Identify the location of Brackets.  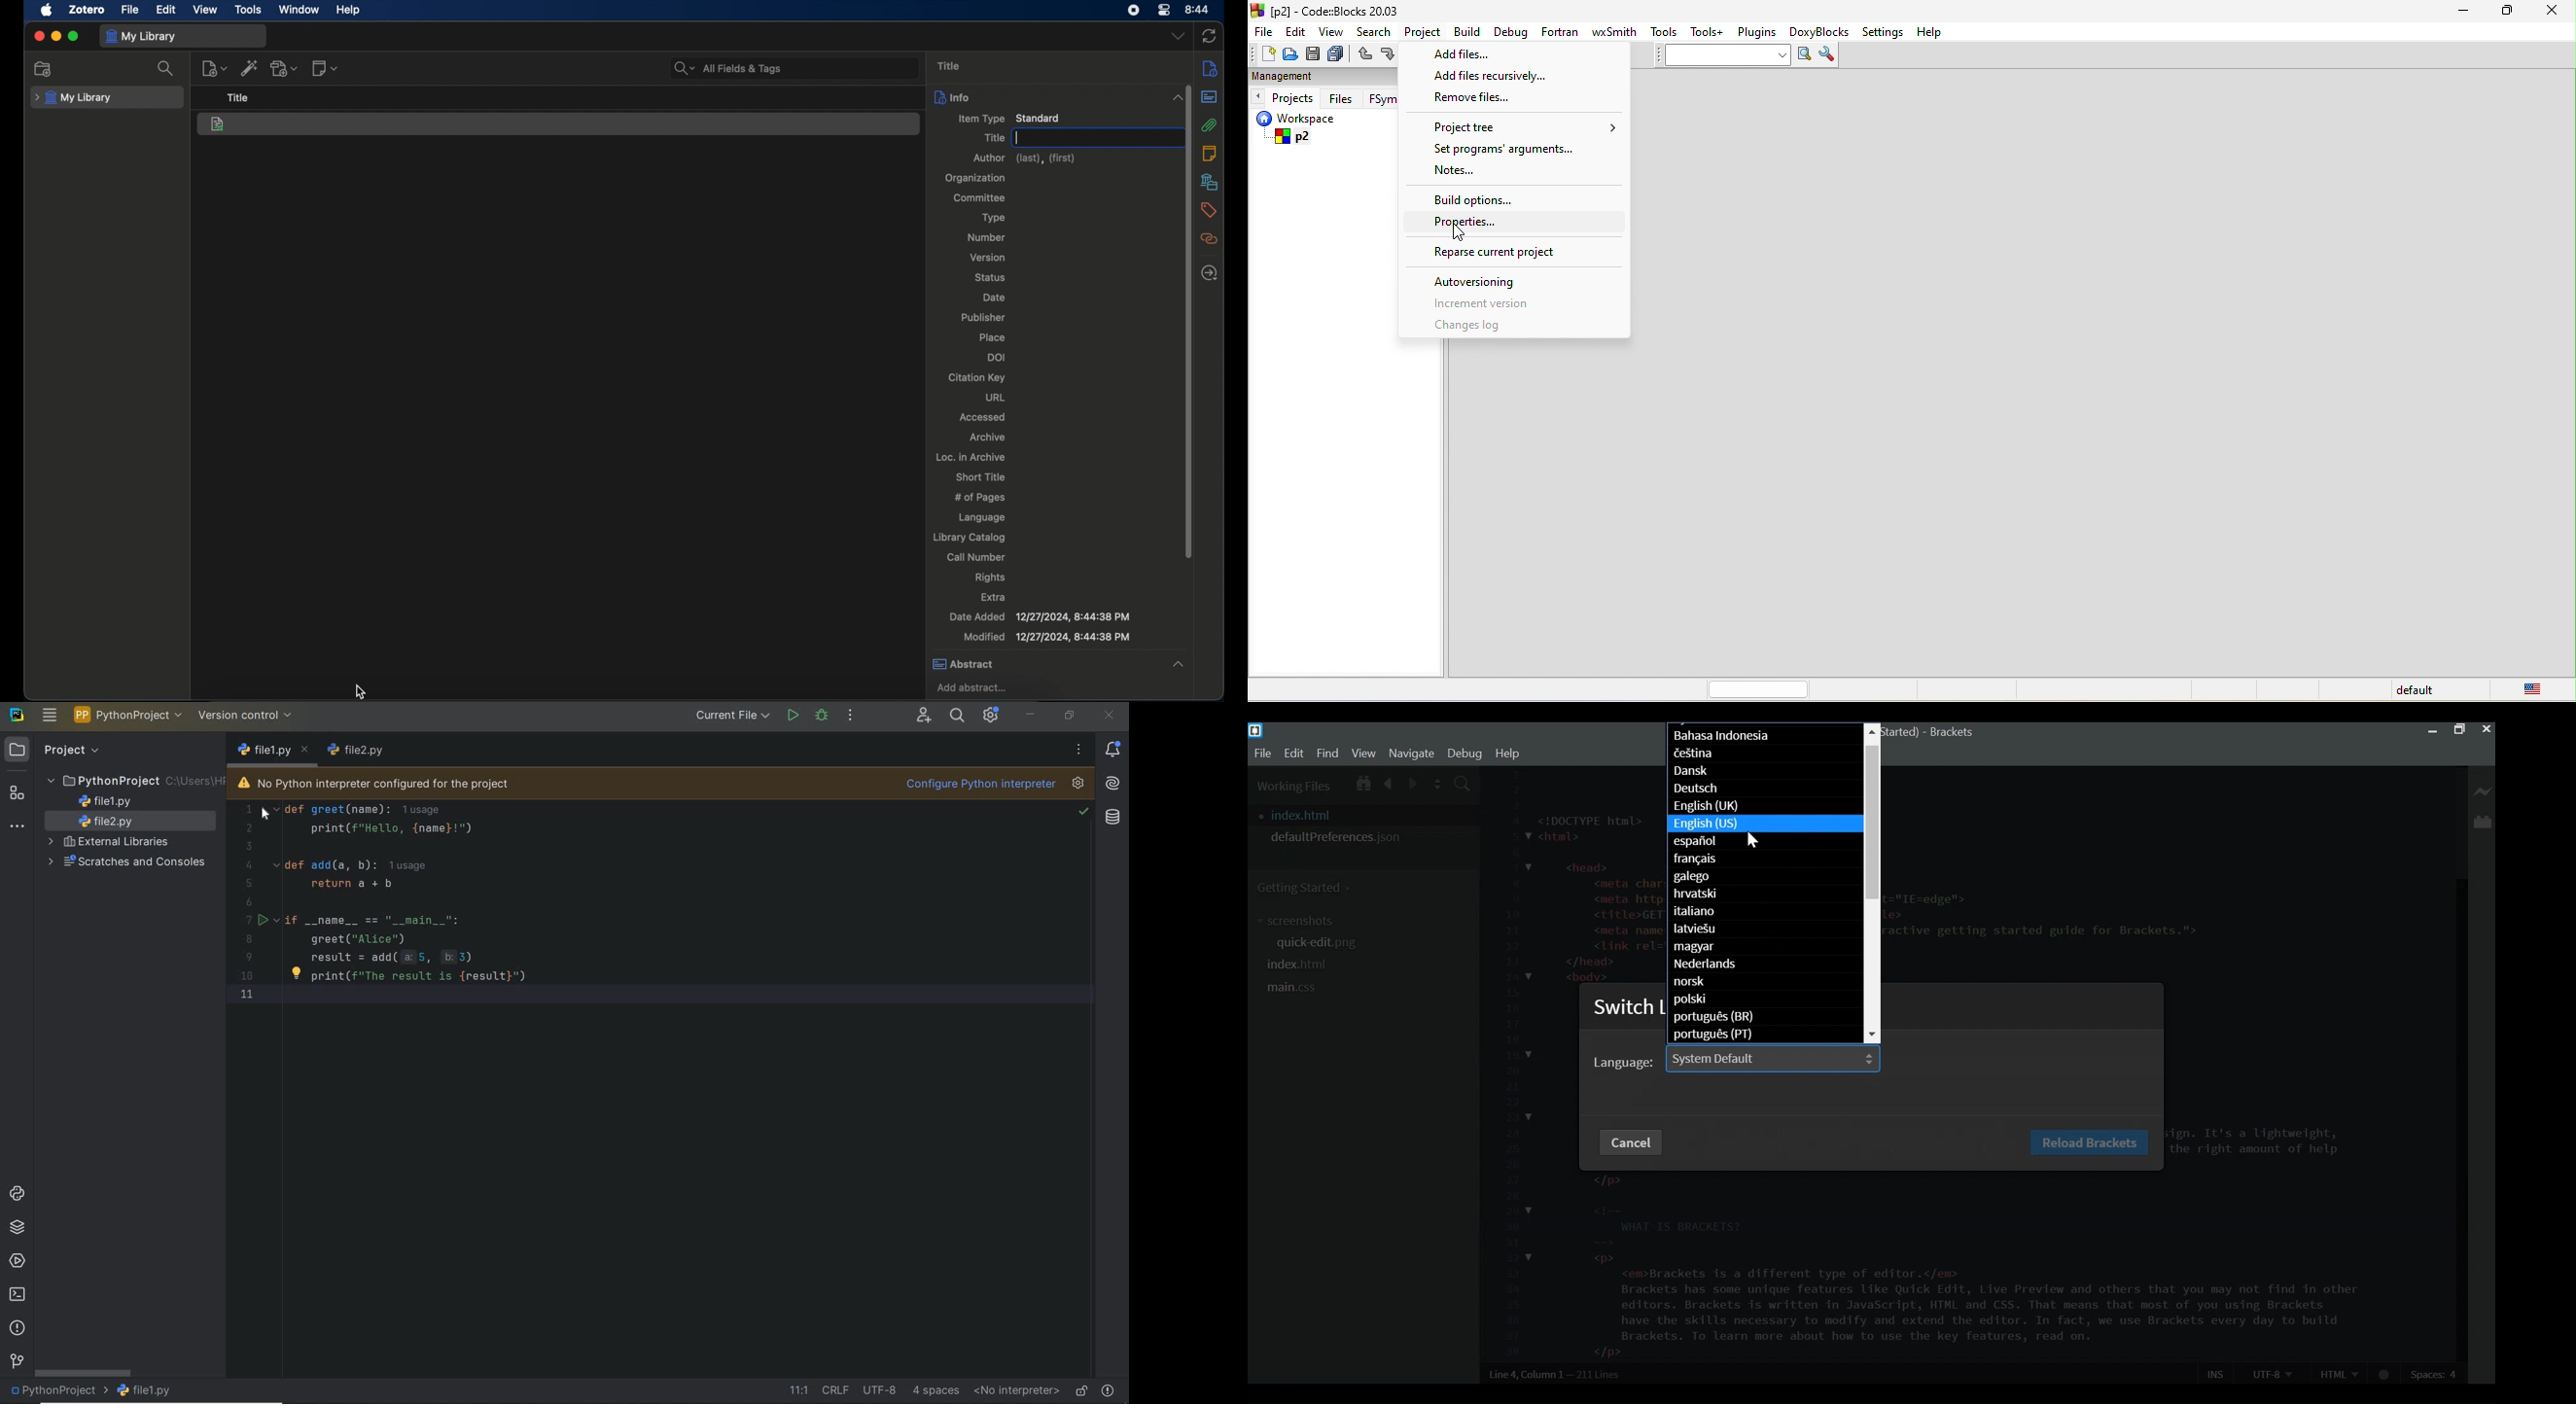
(1951, 733).